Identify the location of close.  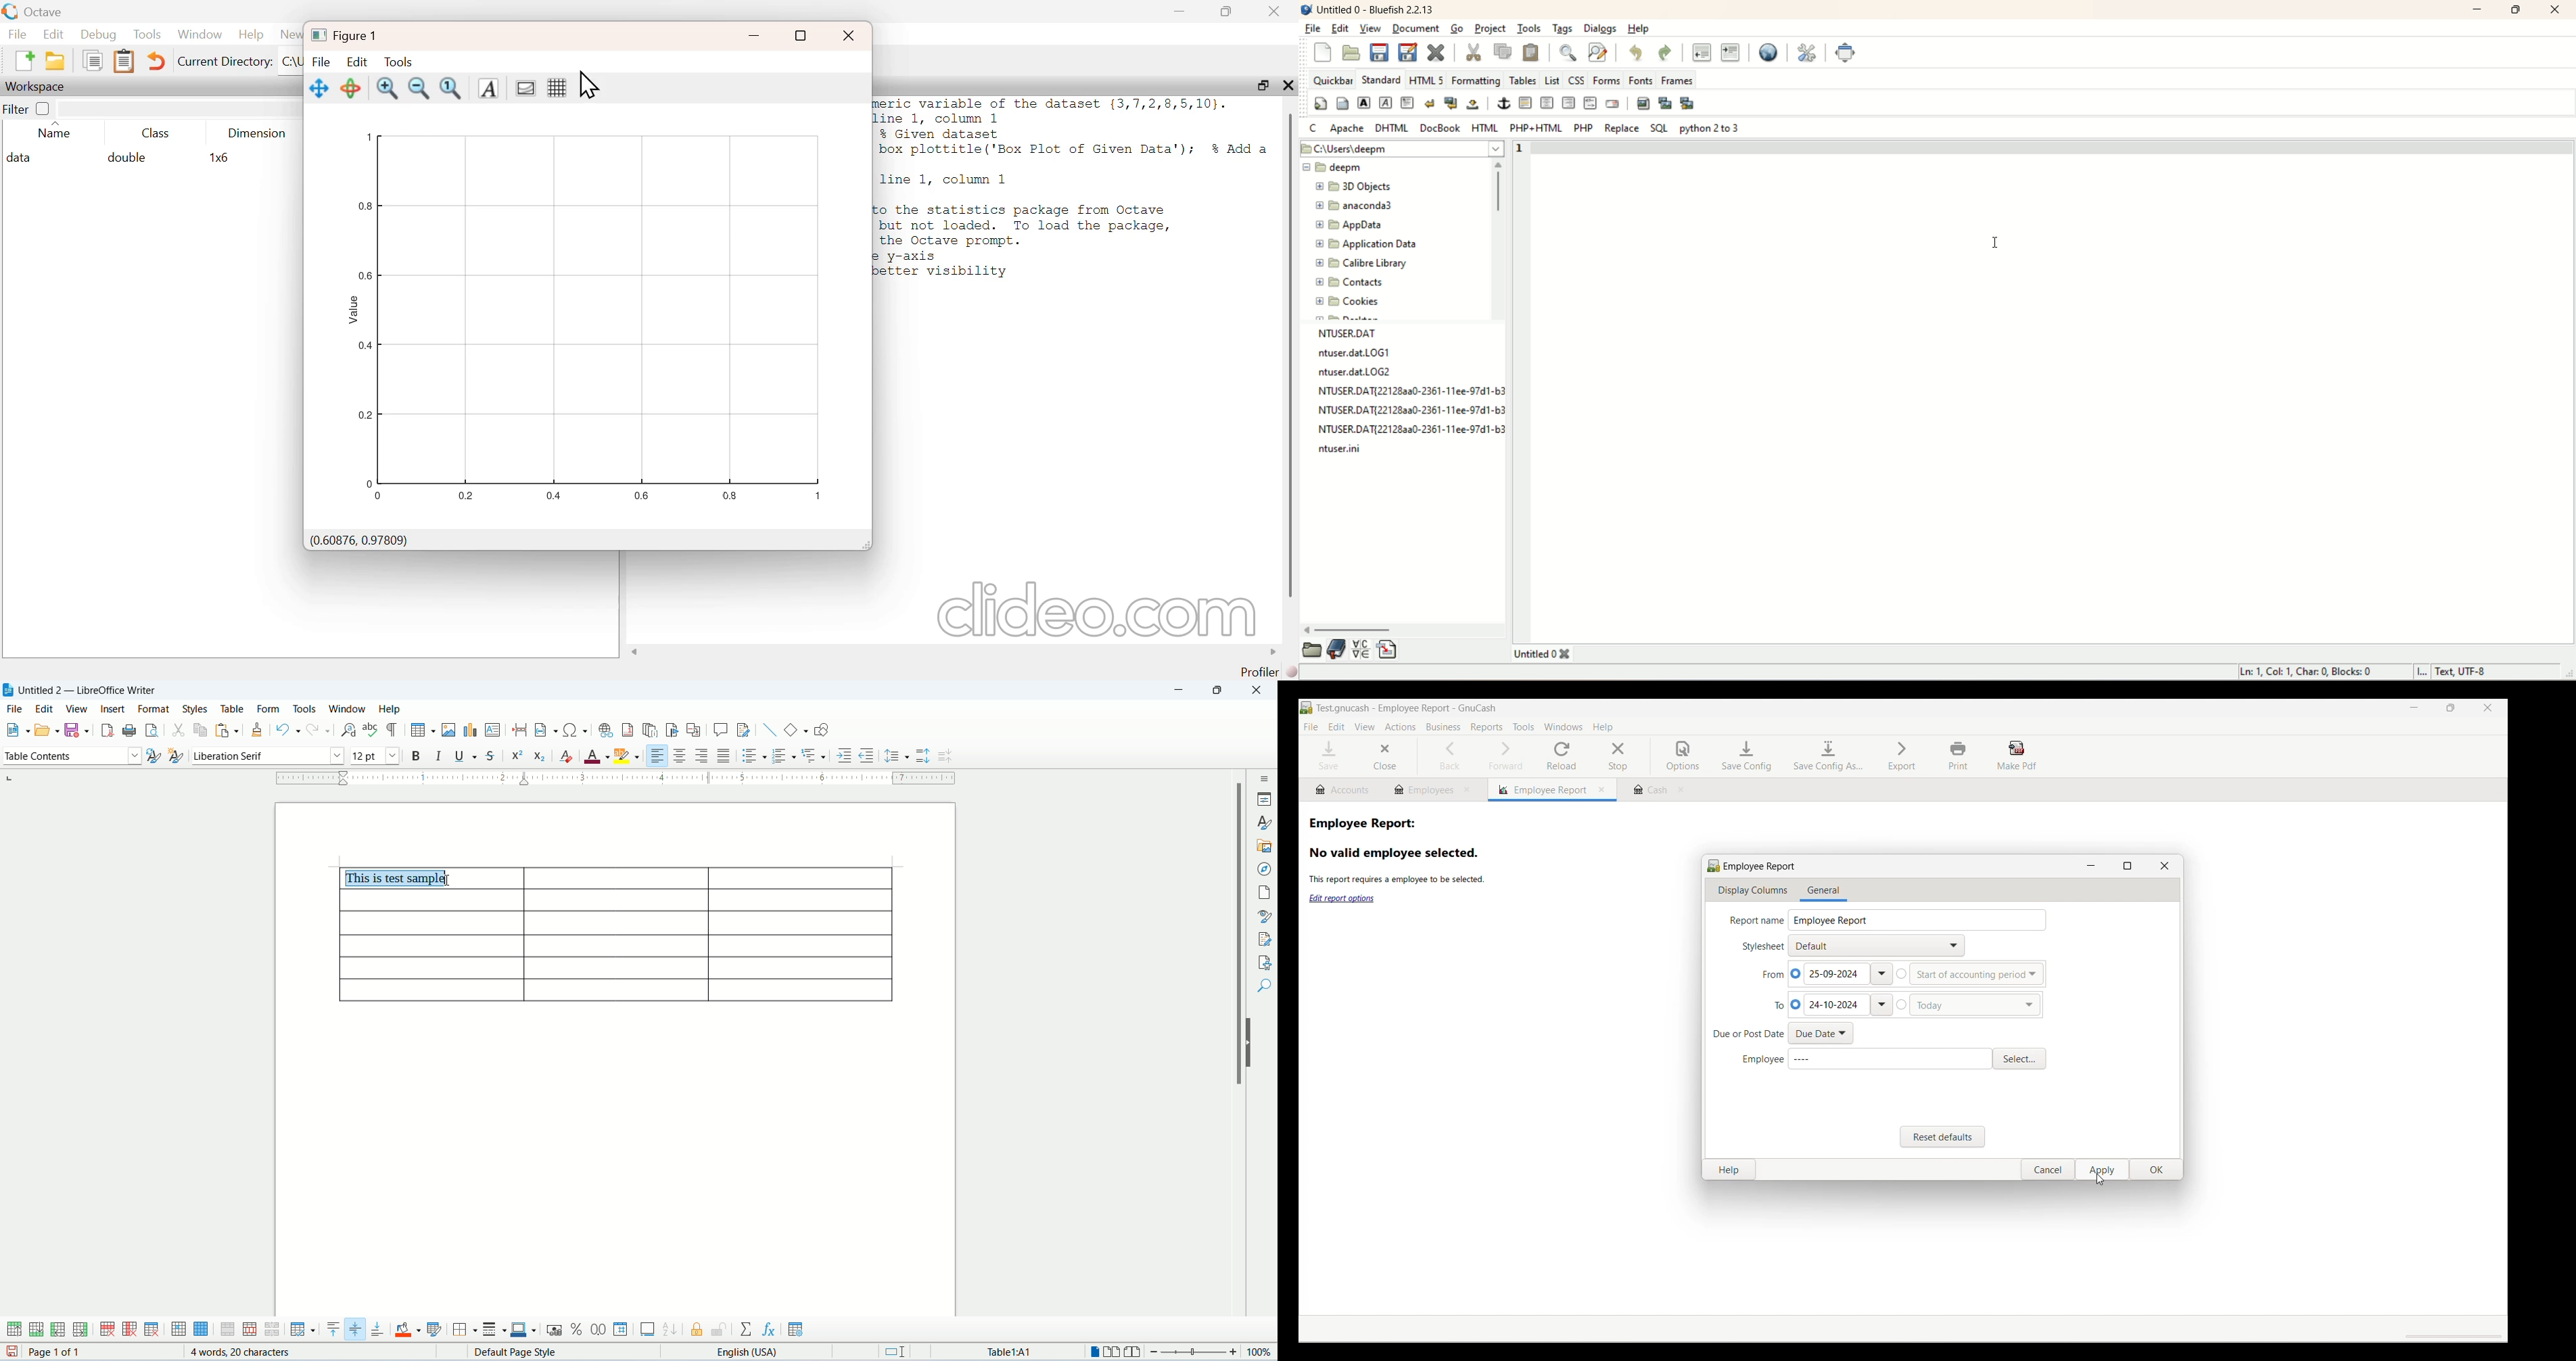
(1278, 11).